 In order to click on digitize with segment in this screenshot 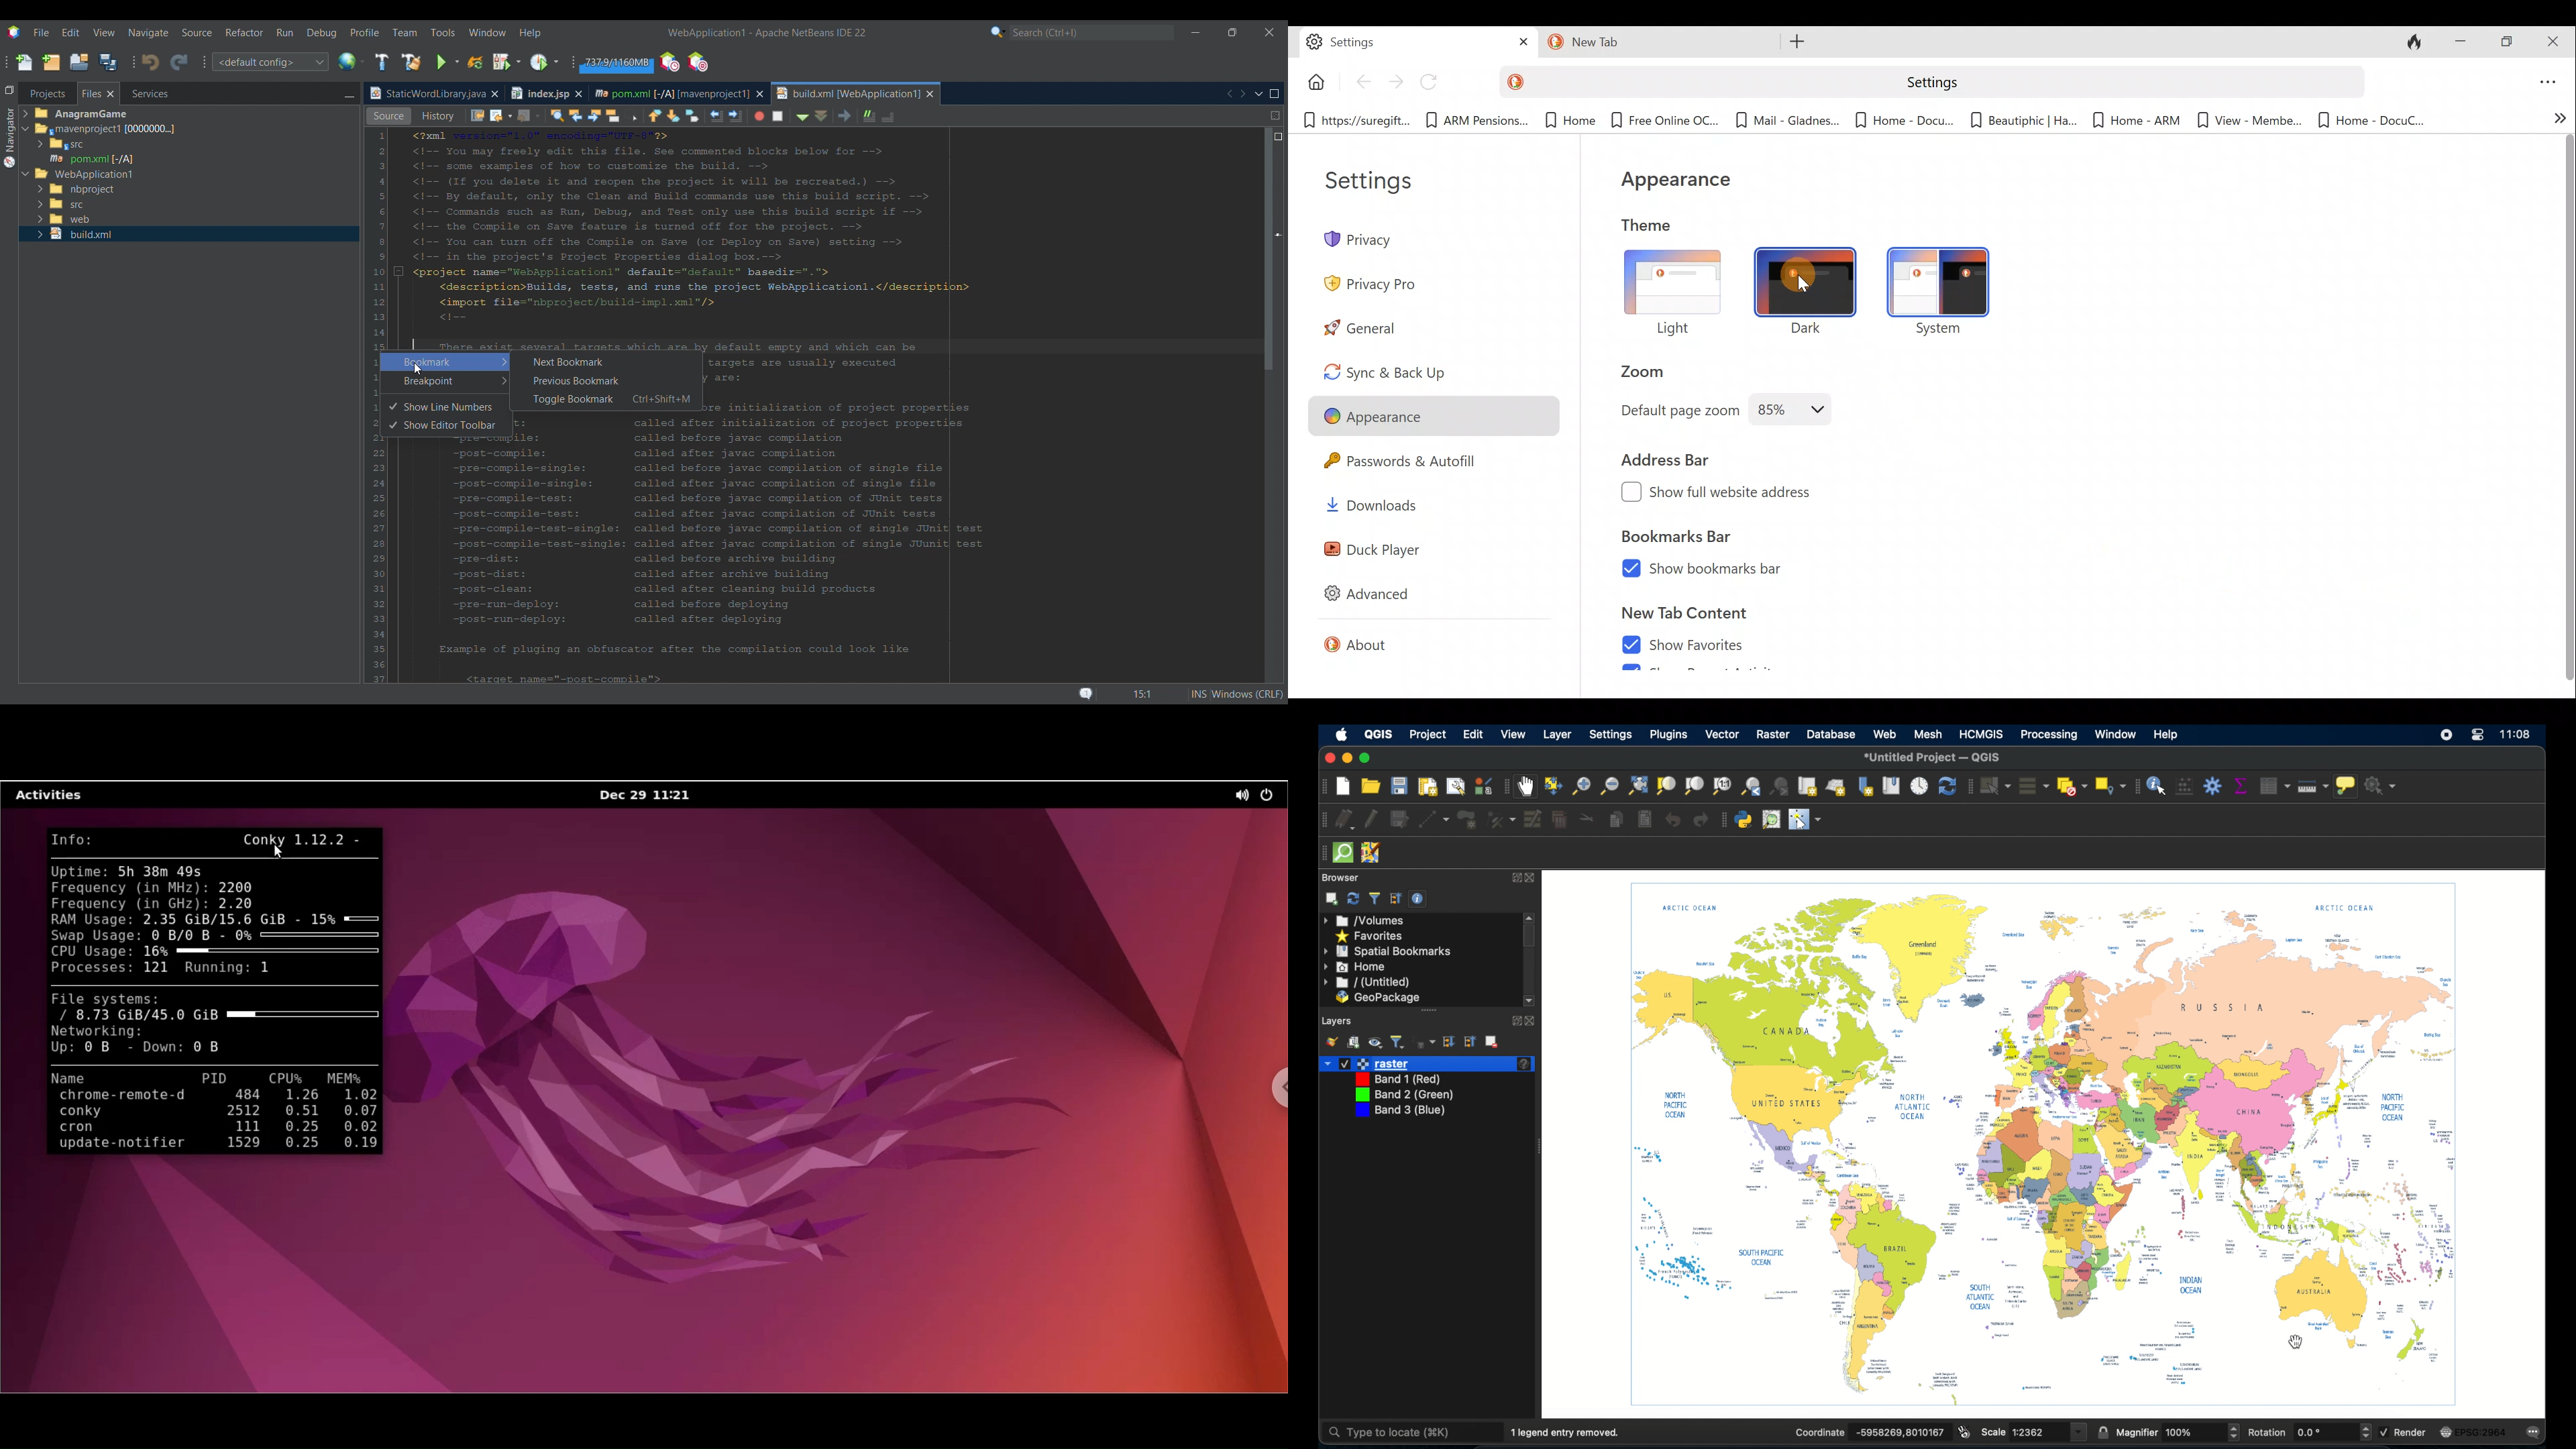, I will do `click(1434, 819)`.